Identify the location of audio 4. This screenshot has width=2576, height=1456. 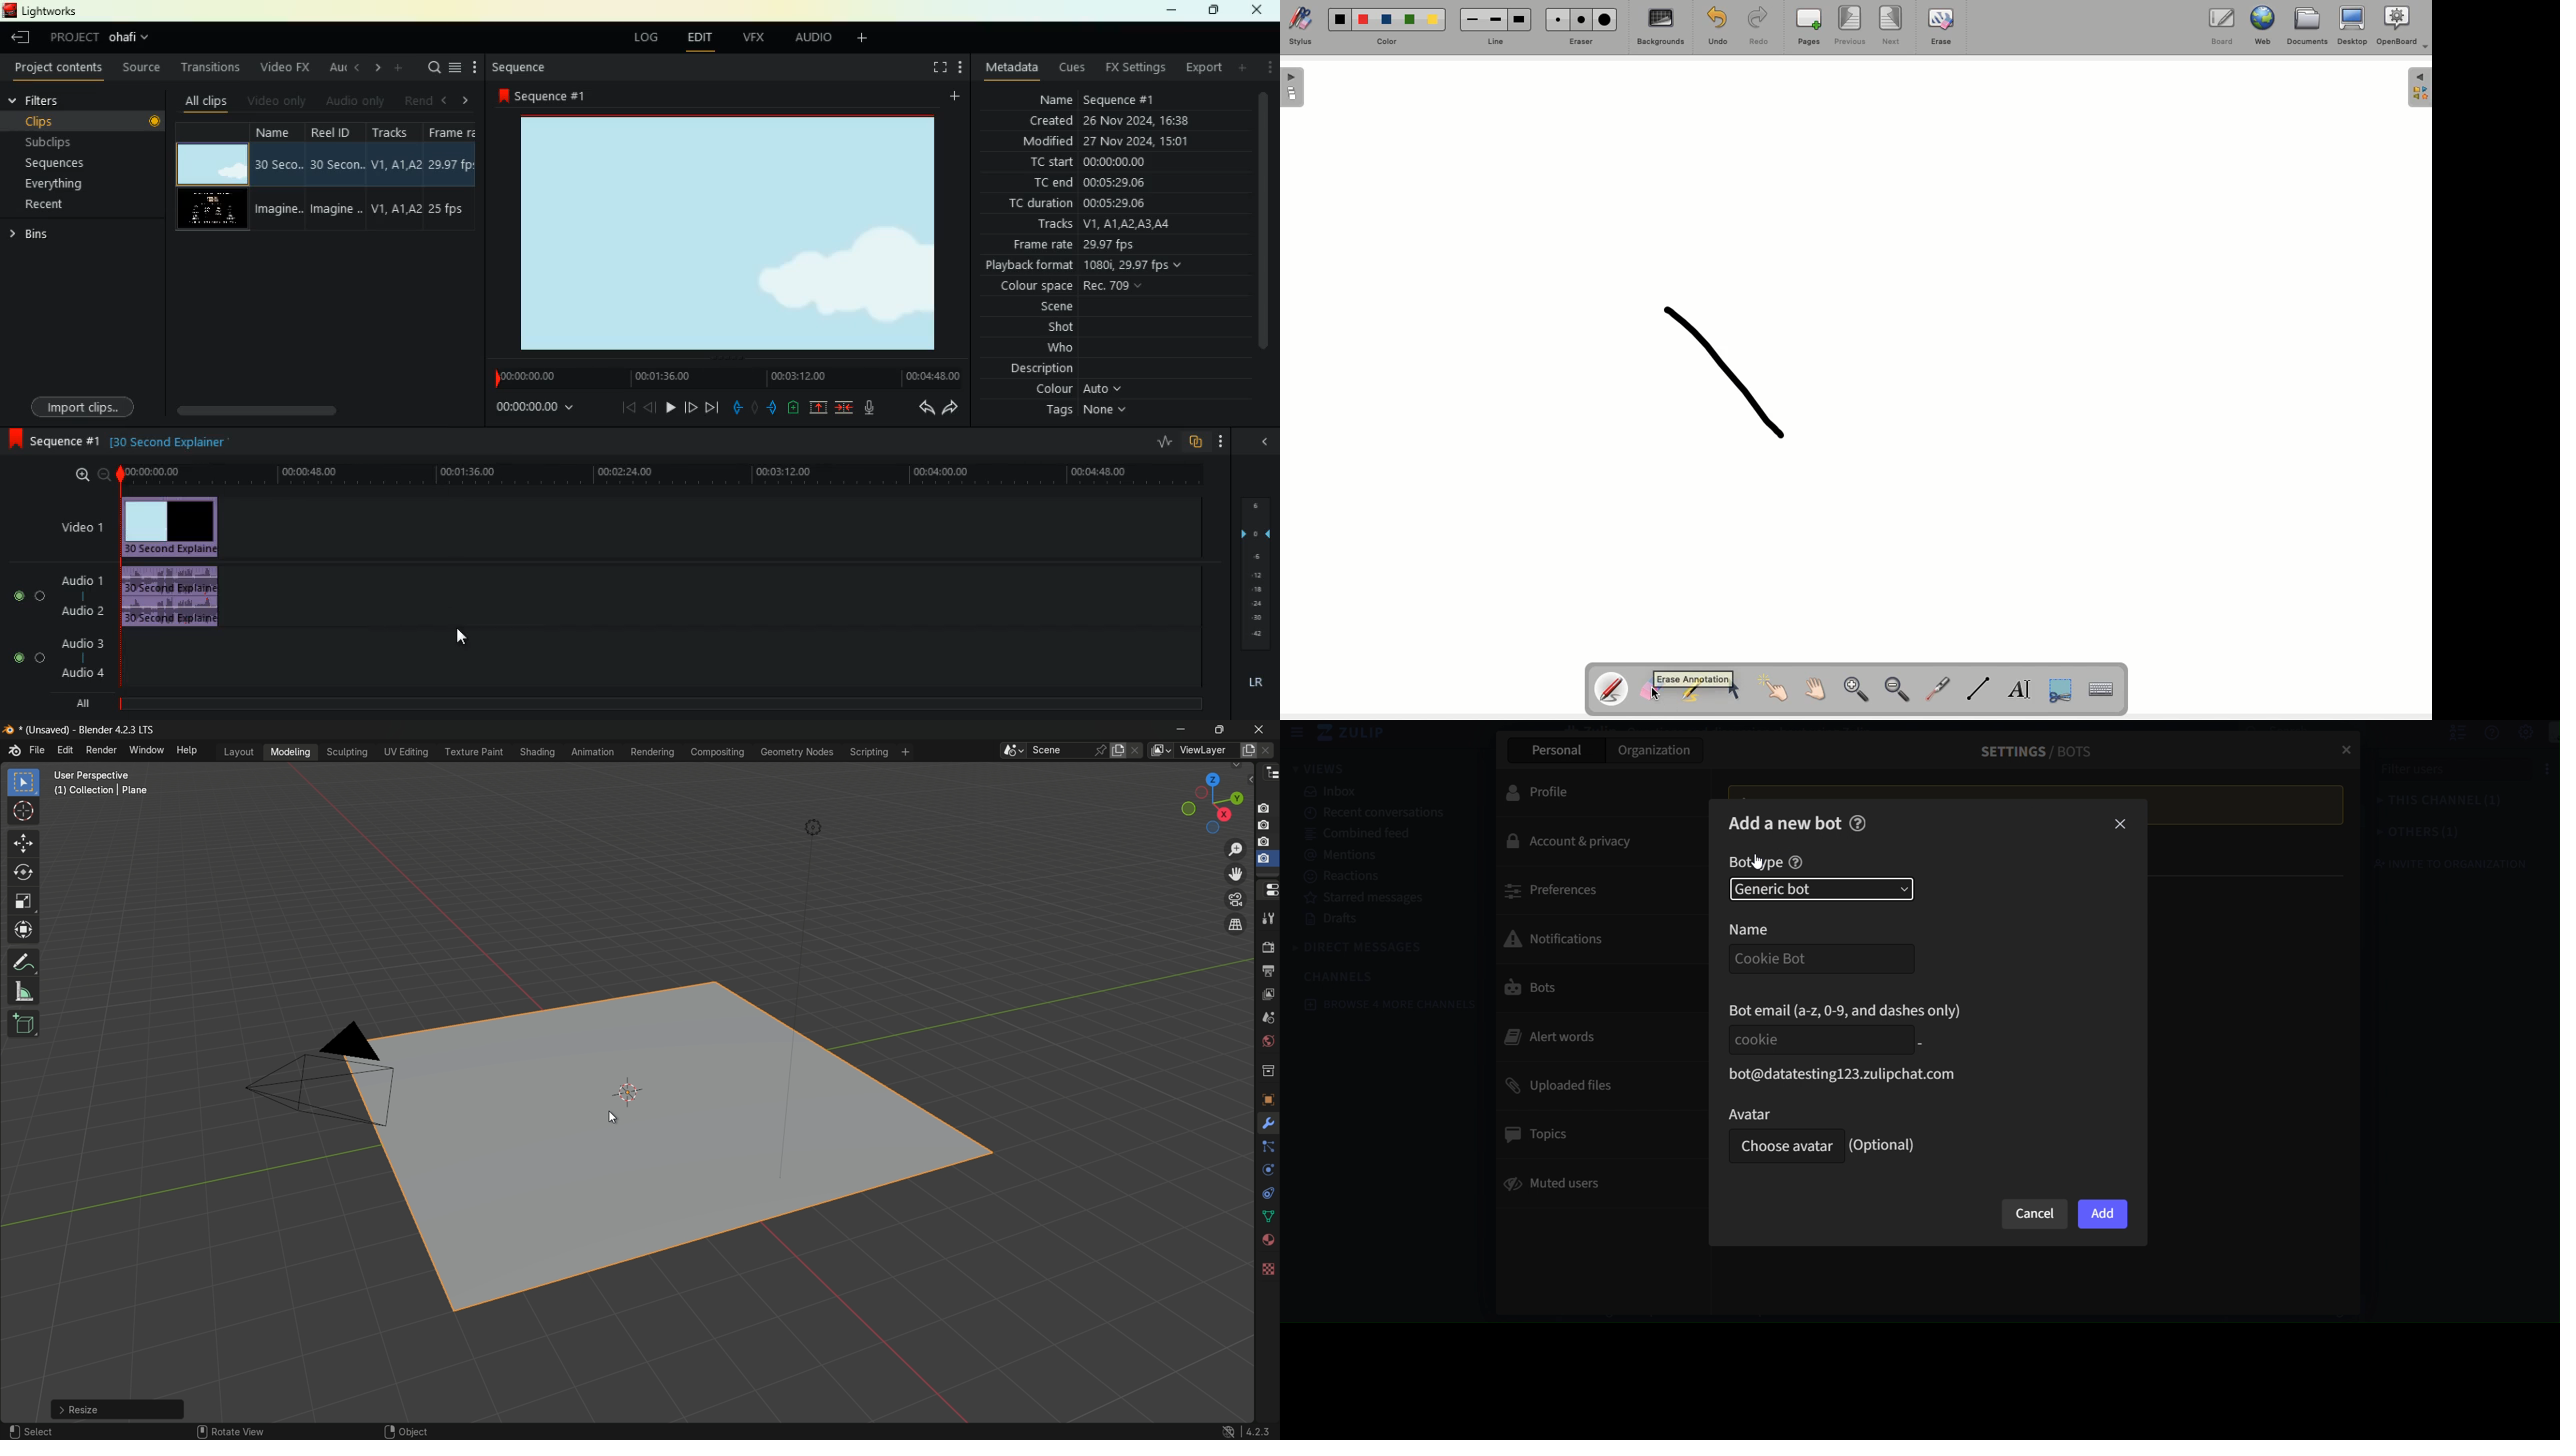
(83, 674).